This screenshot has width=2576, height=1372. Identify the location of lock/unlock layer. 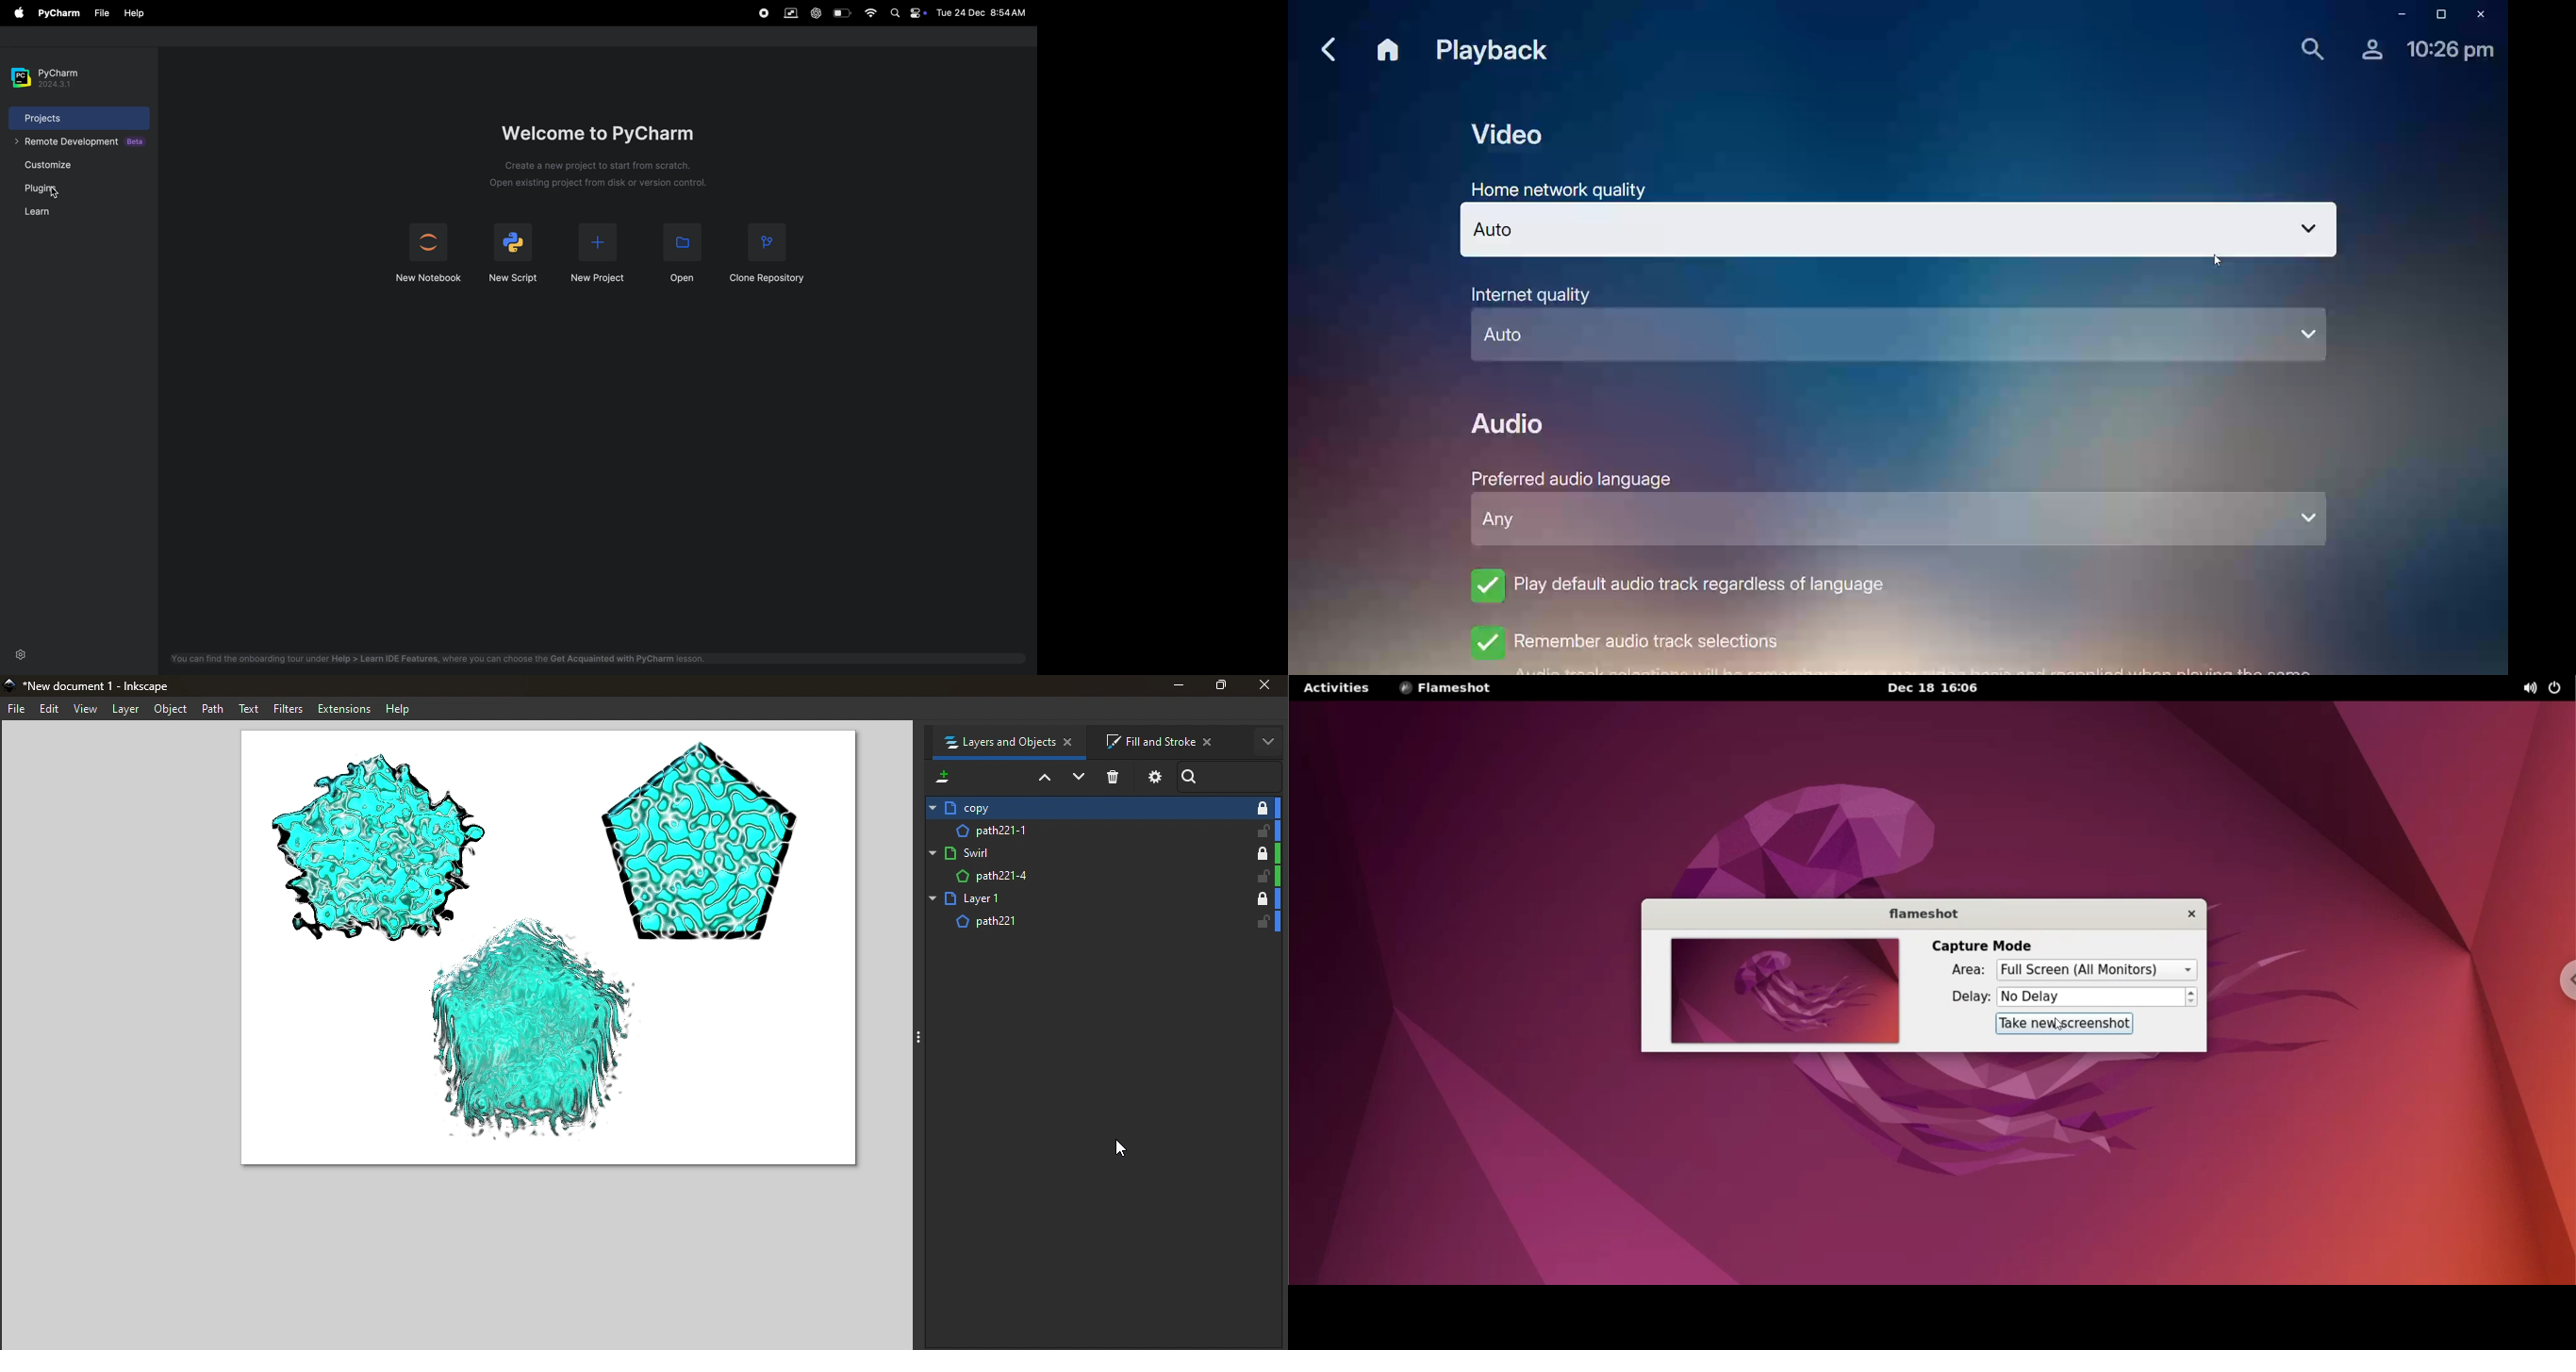
(1258, 898).